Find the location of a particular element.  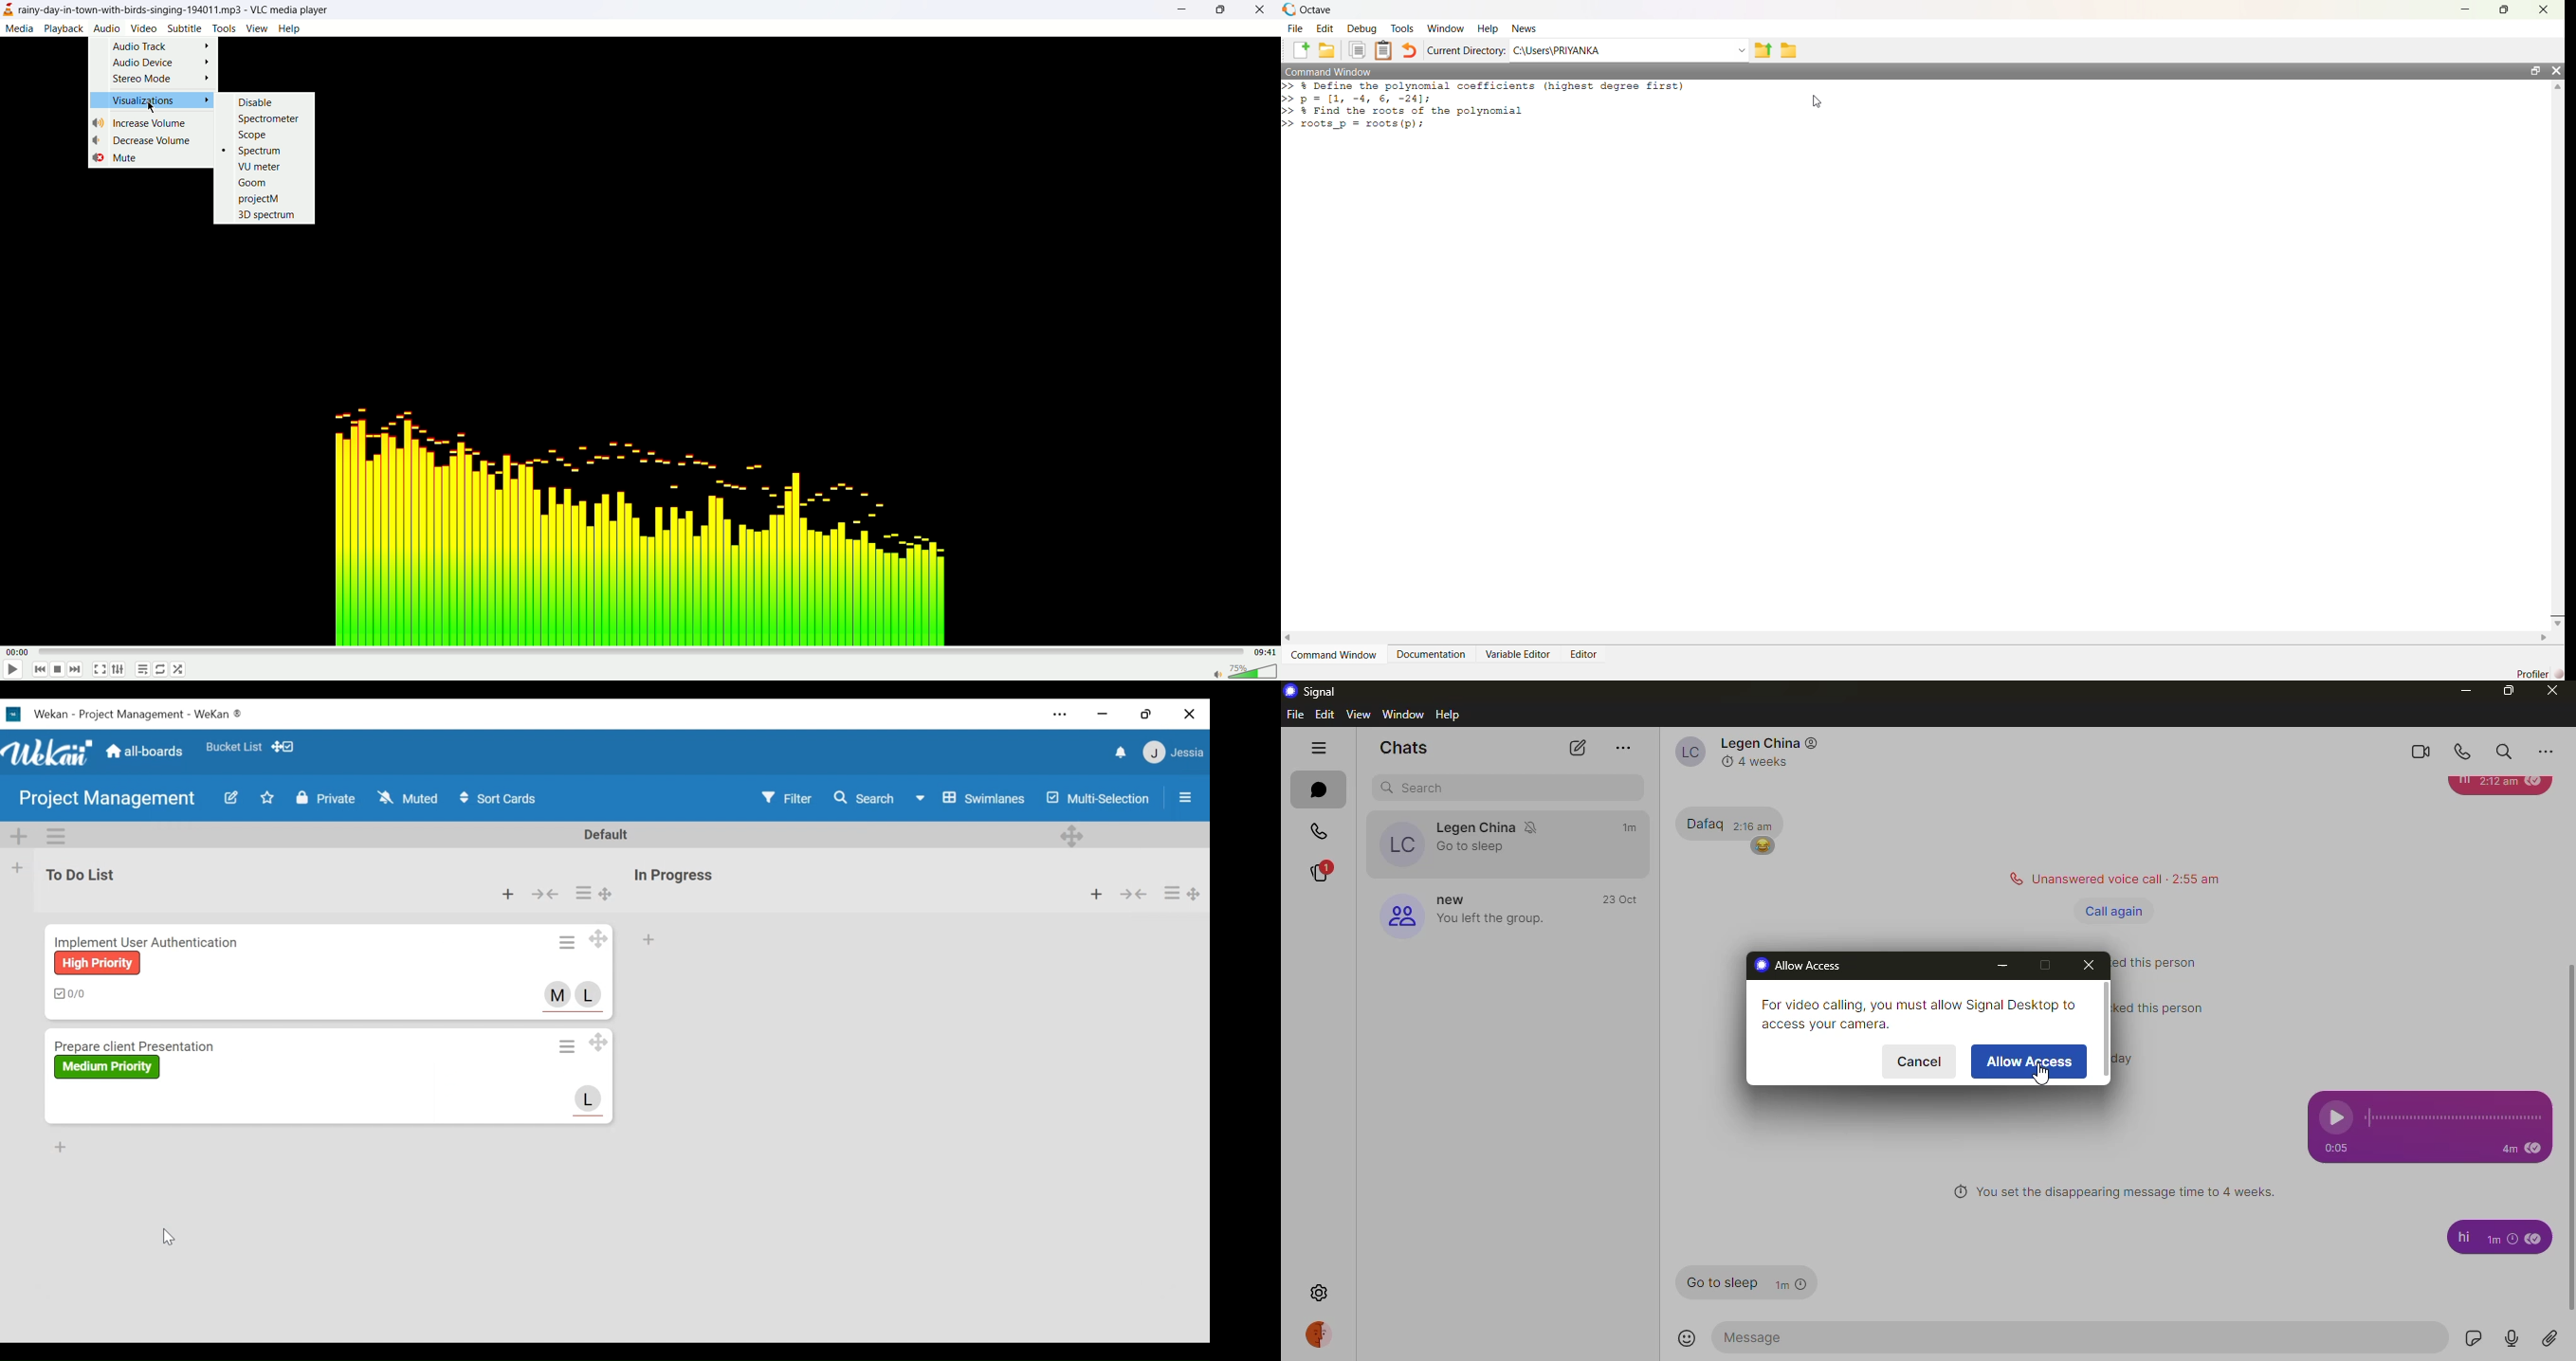

disable is located at coordinates (256, 103).